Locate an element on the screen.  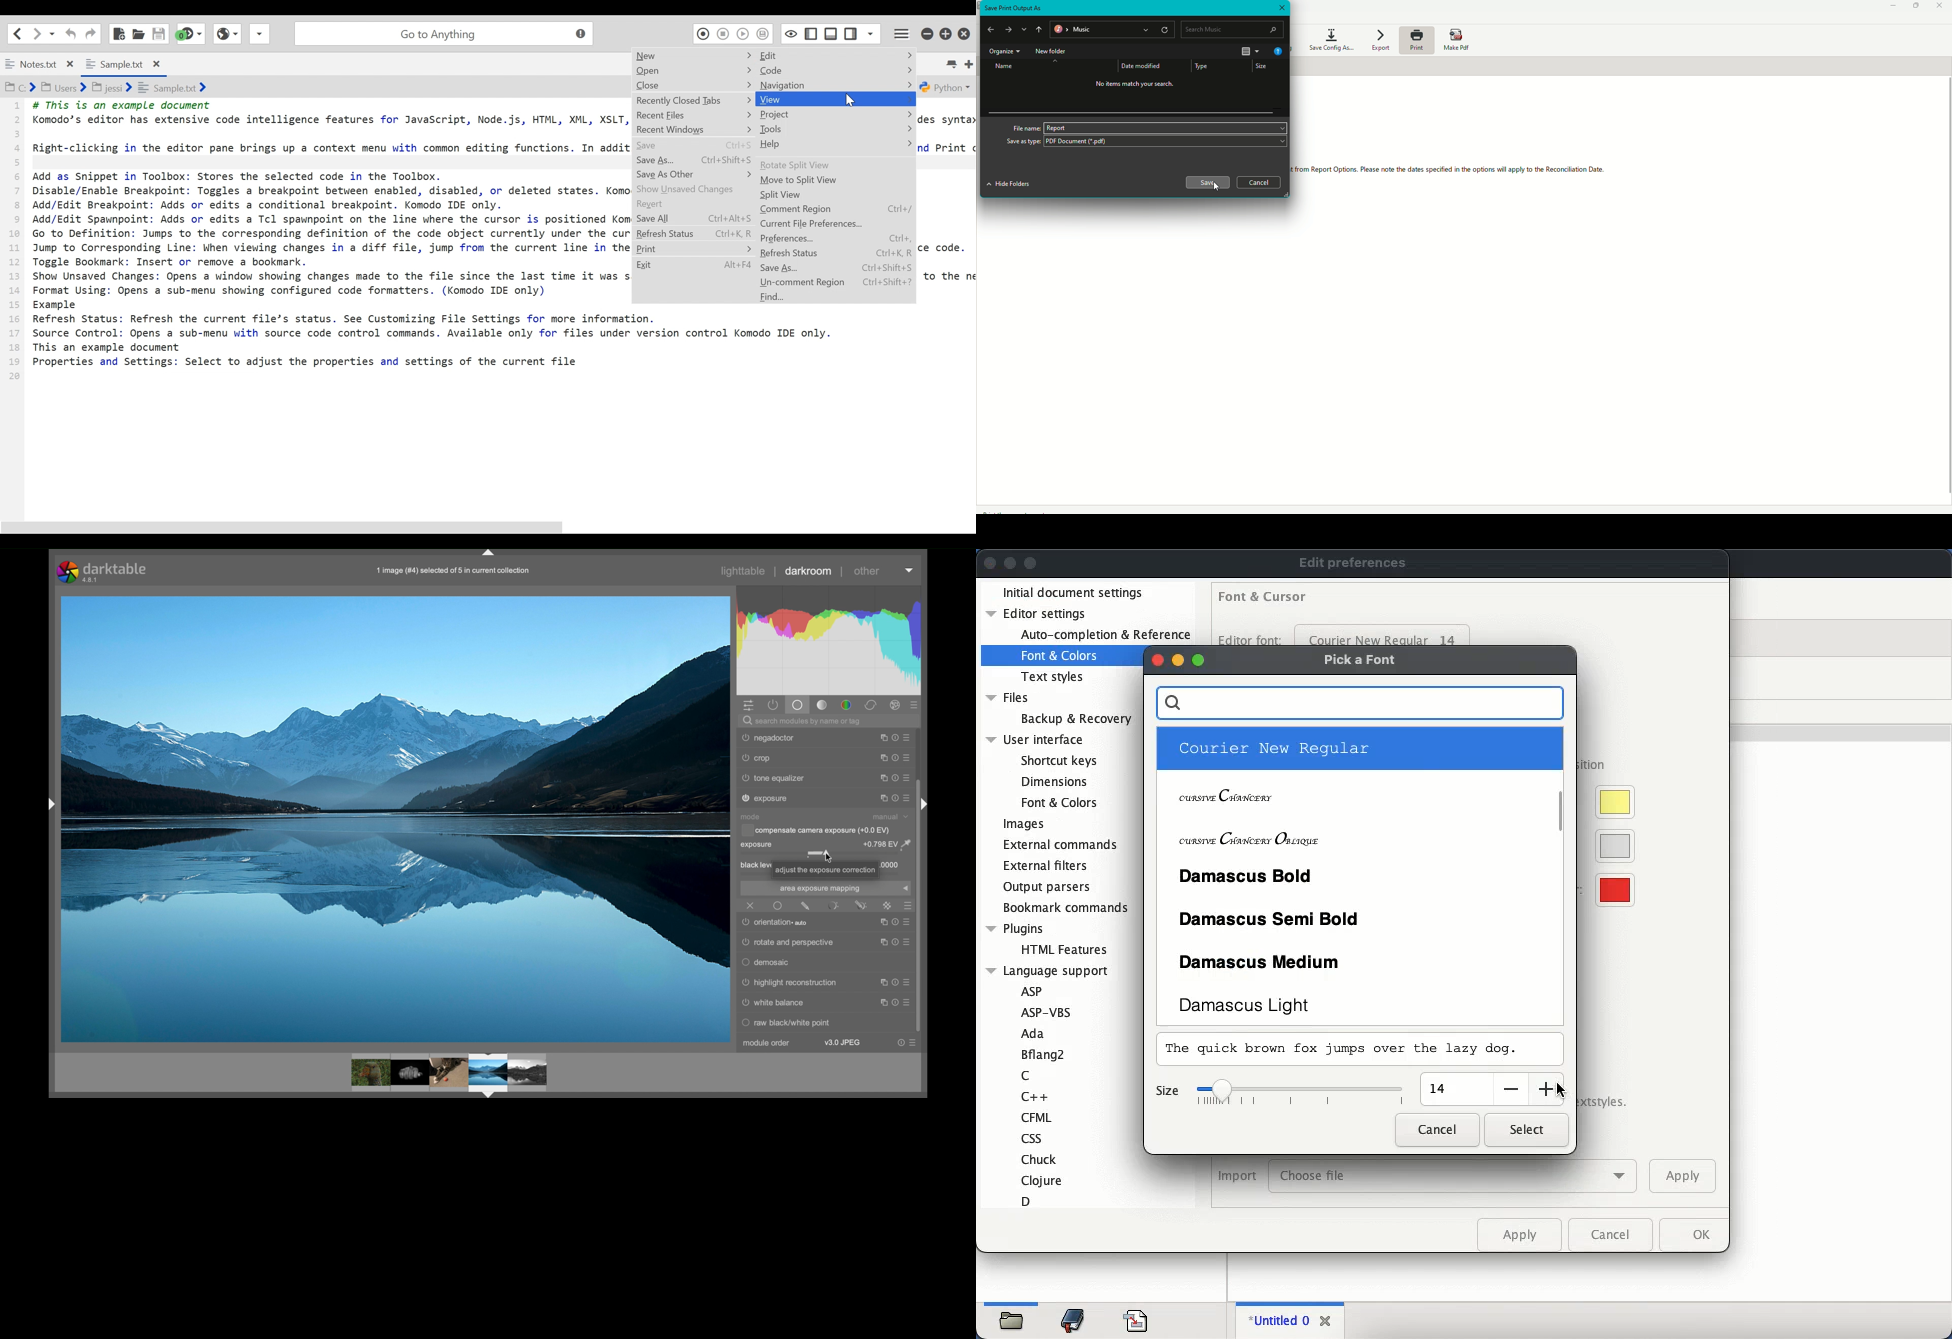
Save As Other is located at coordinates (694, 174).